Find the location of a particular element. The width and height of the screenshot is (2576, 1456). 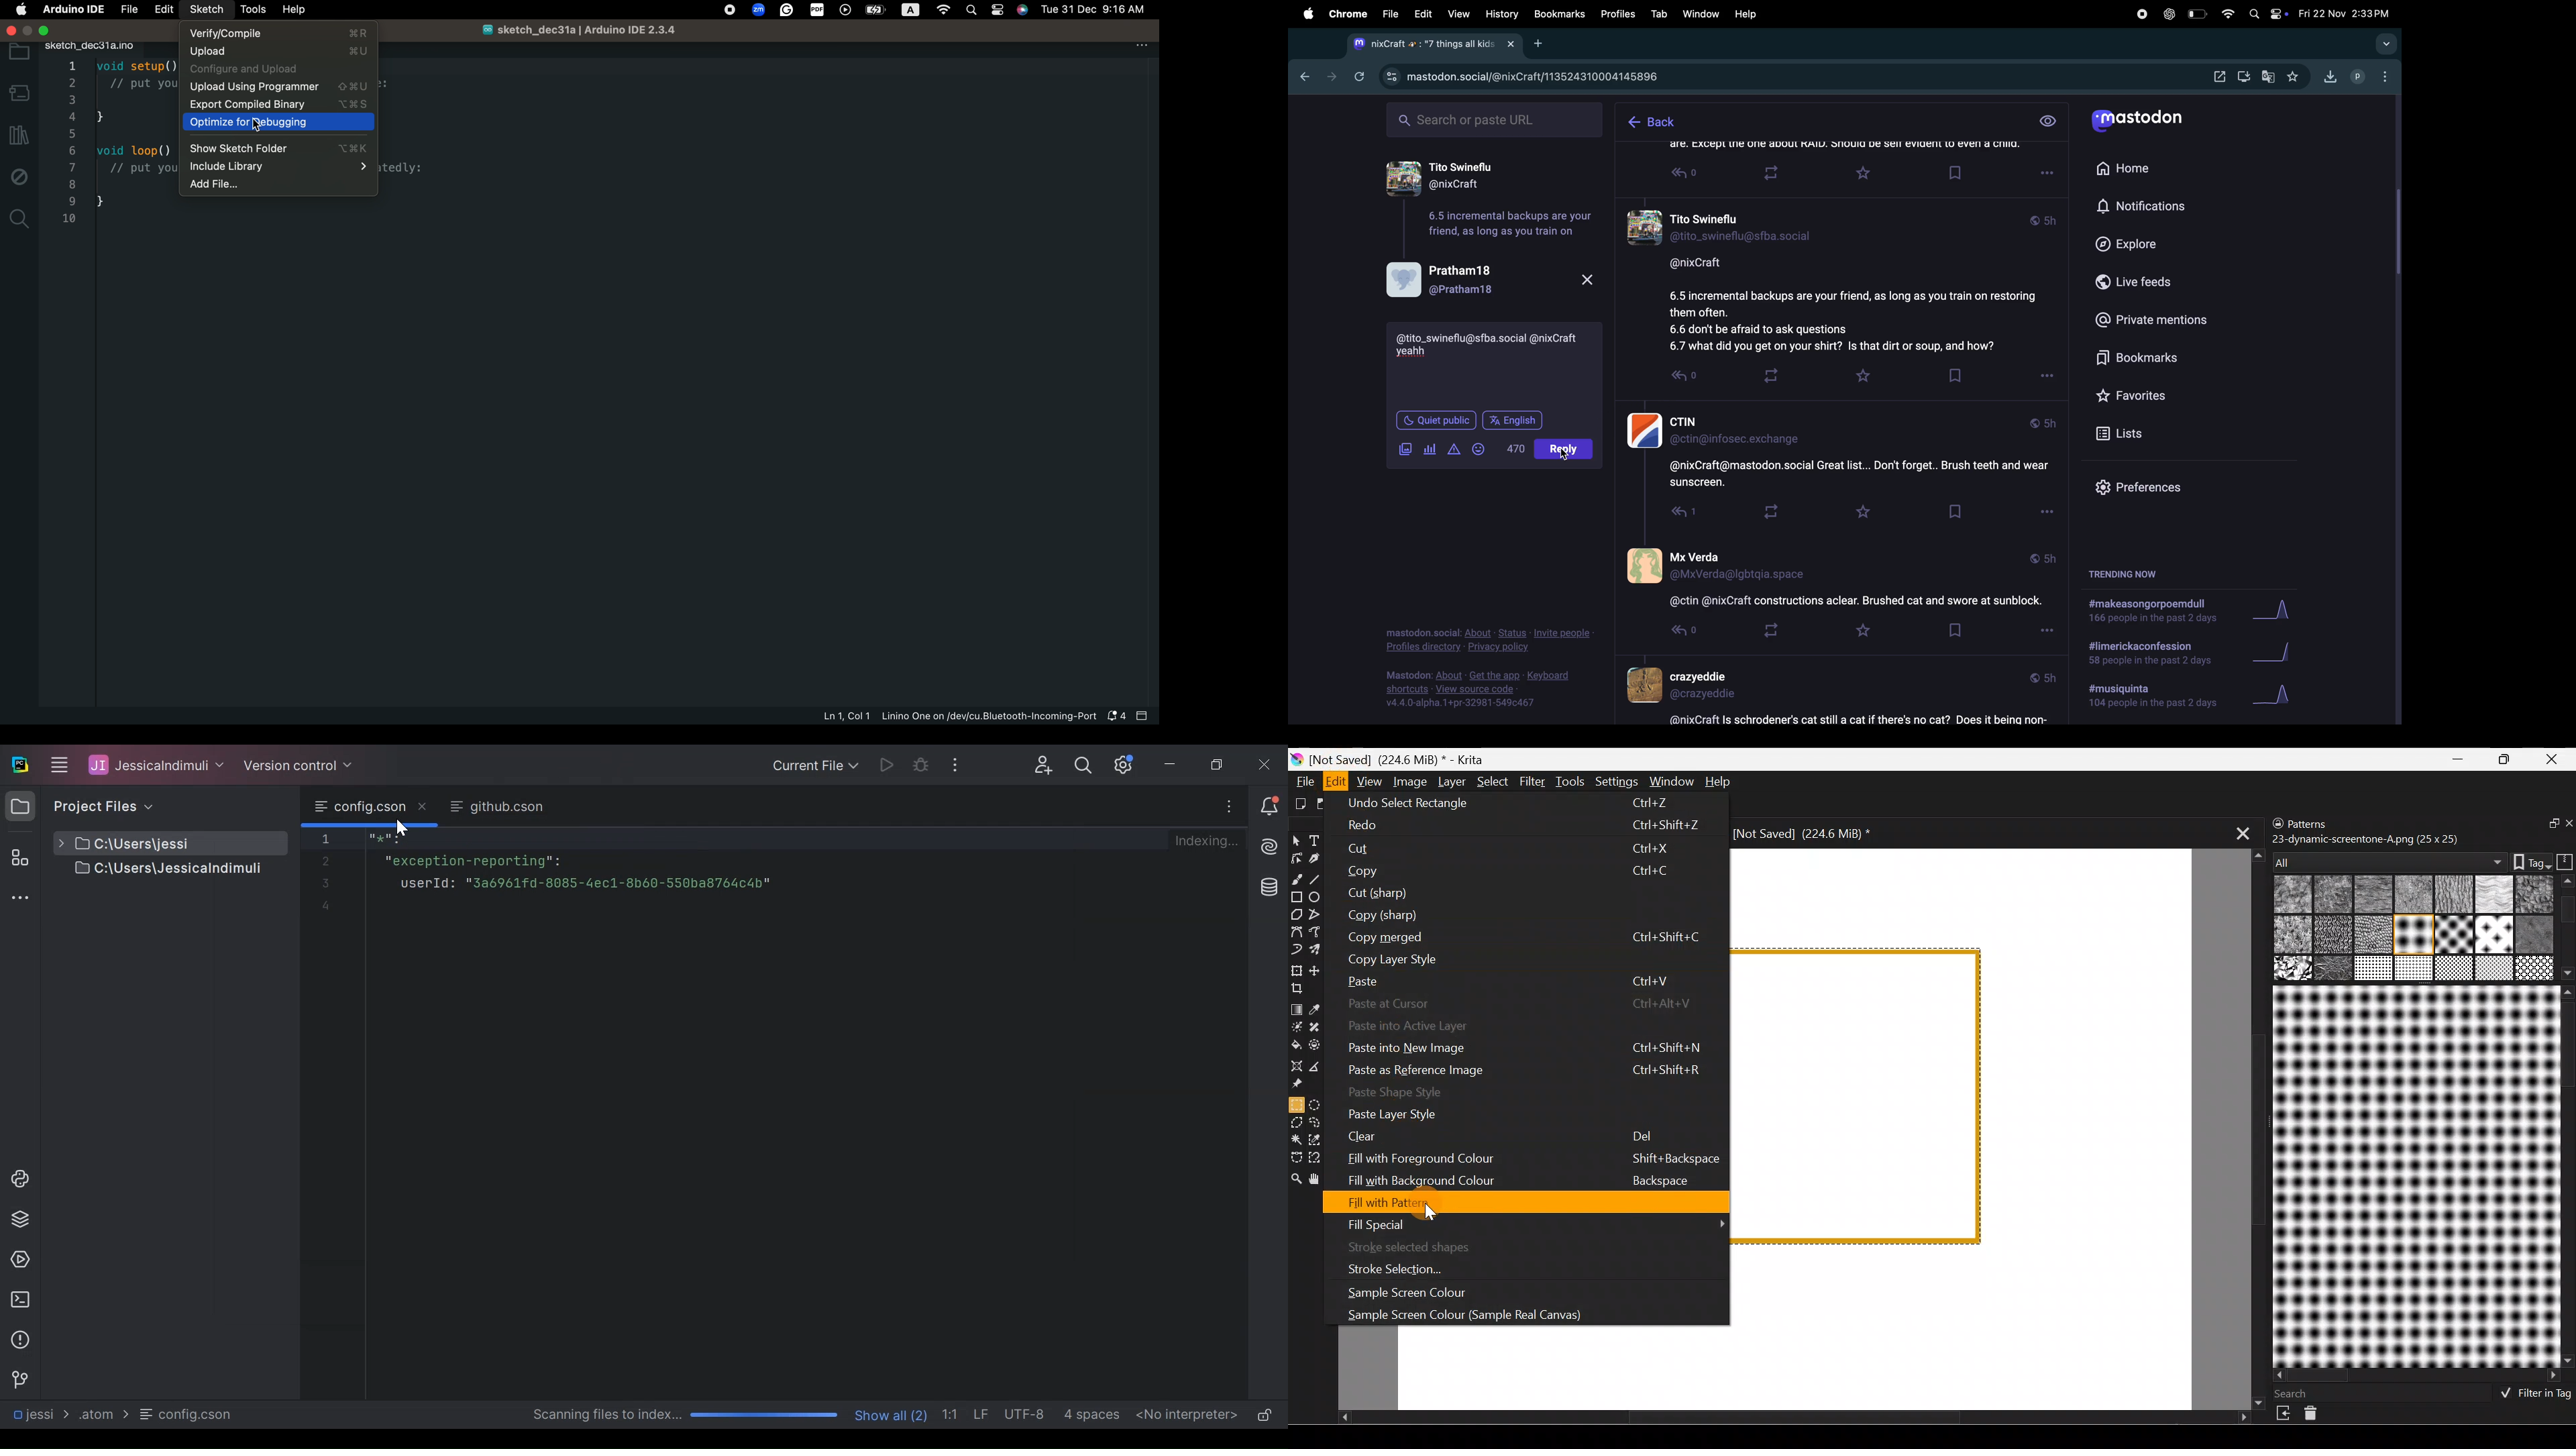

Polyline tool is located at coordinates (1316, 915).